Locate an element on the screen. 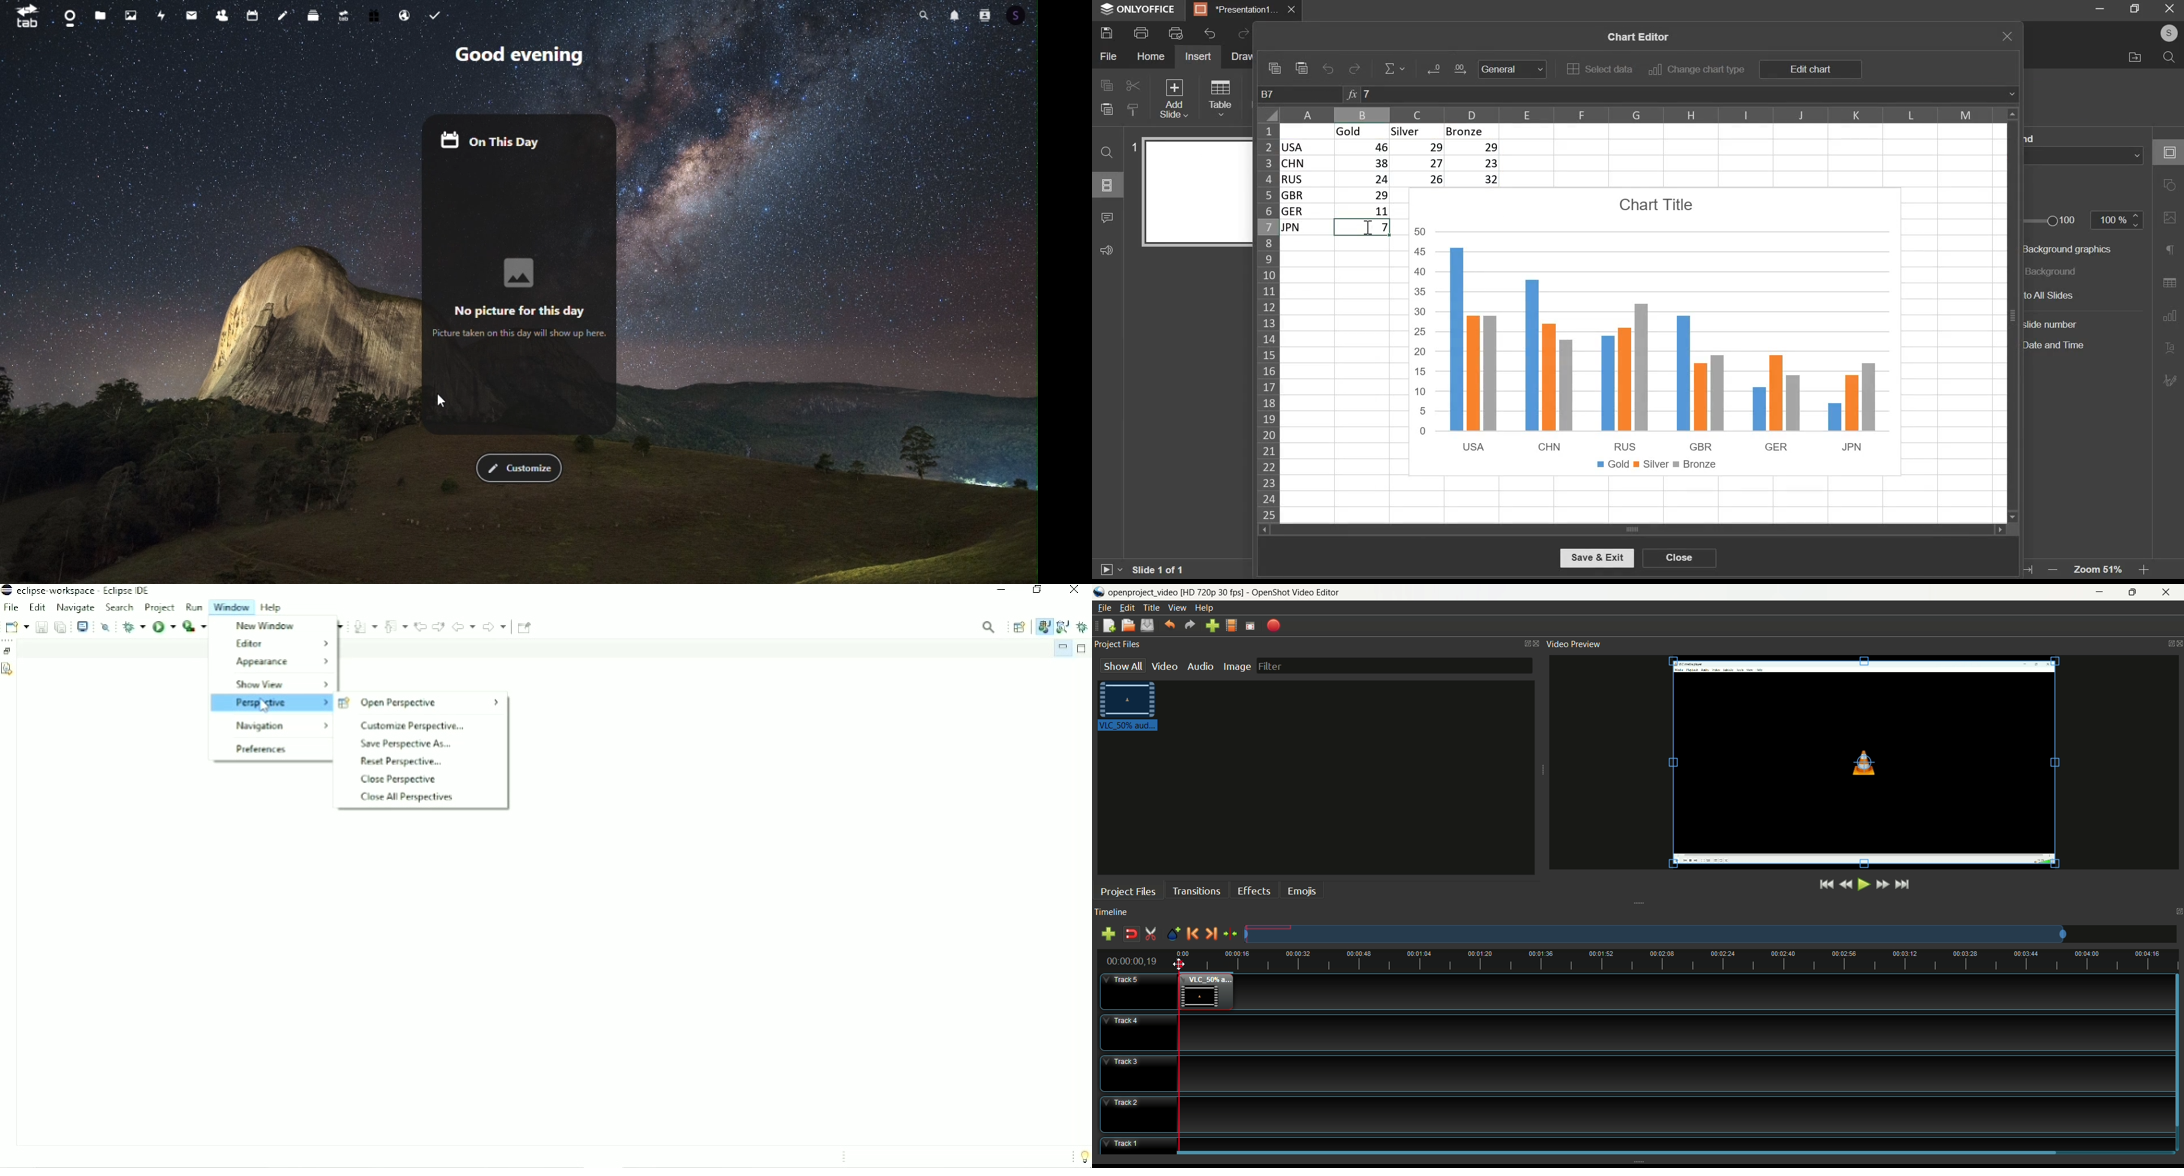 This screenshot has width=2184, height=1176. exit is located at coordinates (2169, 8).